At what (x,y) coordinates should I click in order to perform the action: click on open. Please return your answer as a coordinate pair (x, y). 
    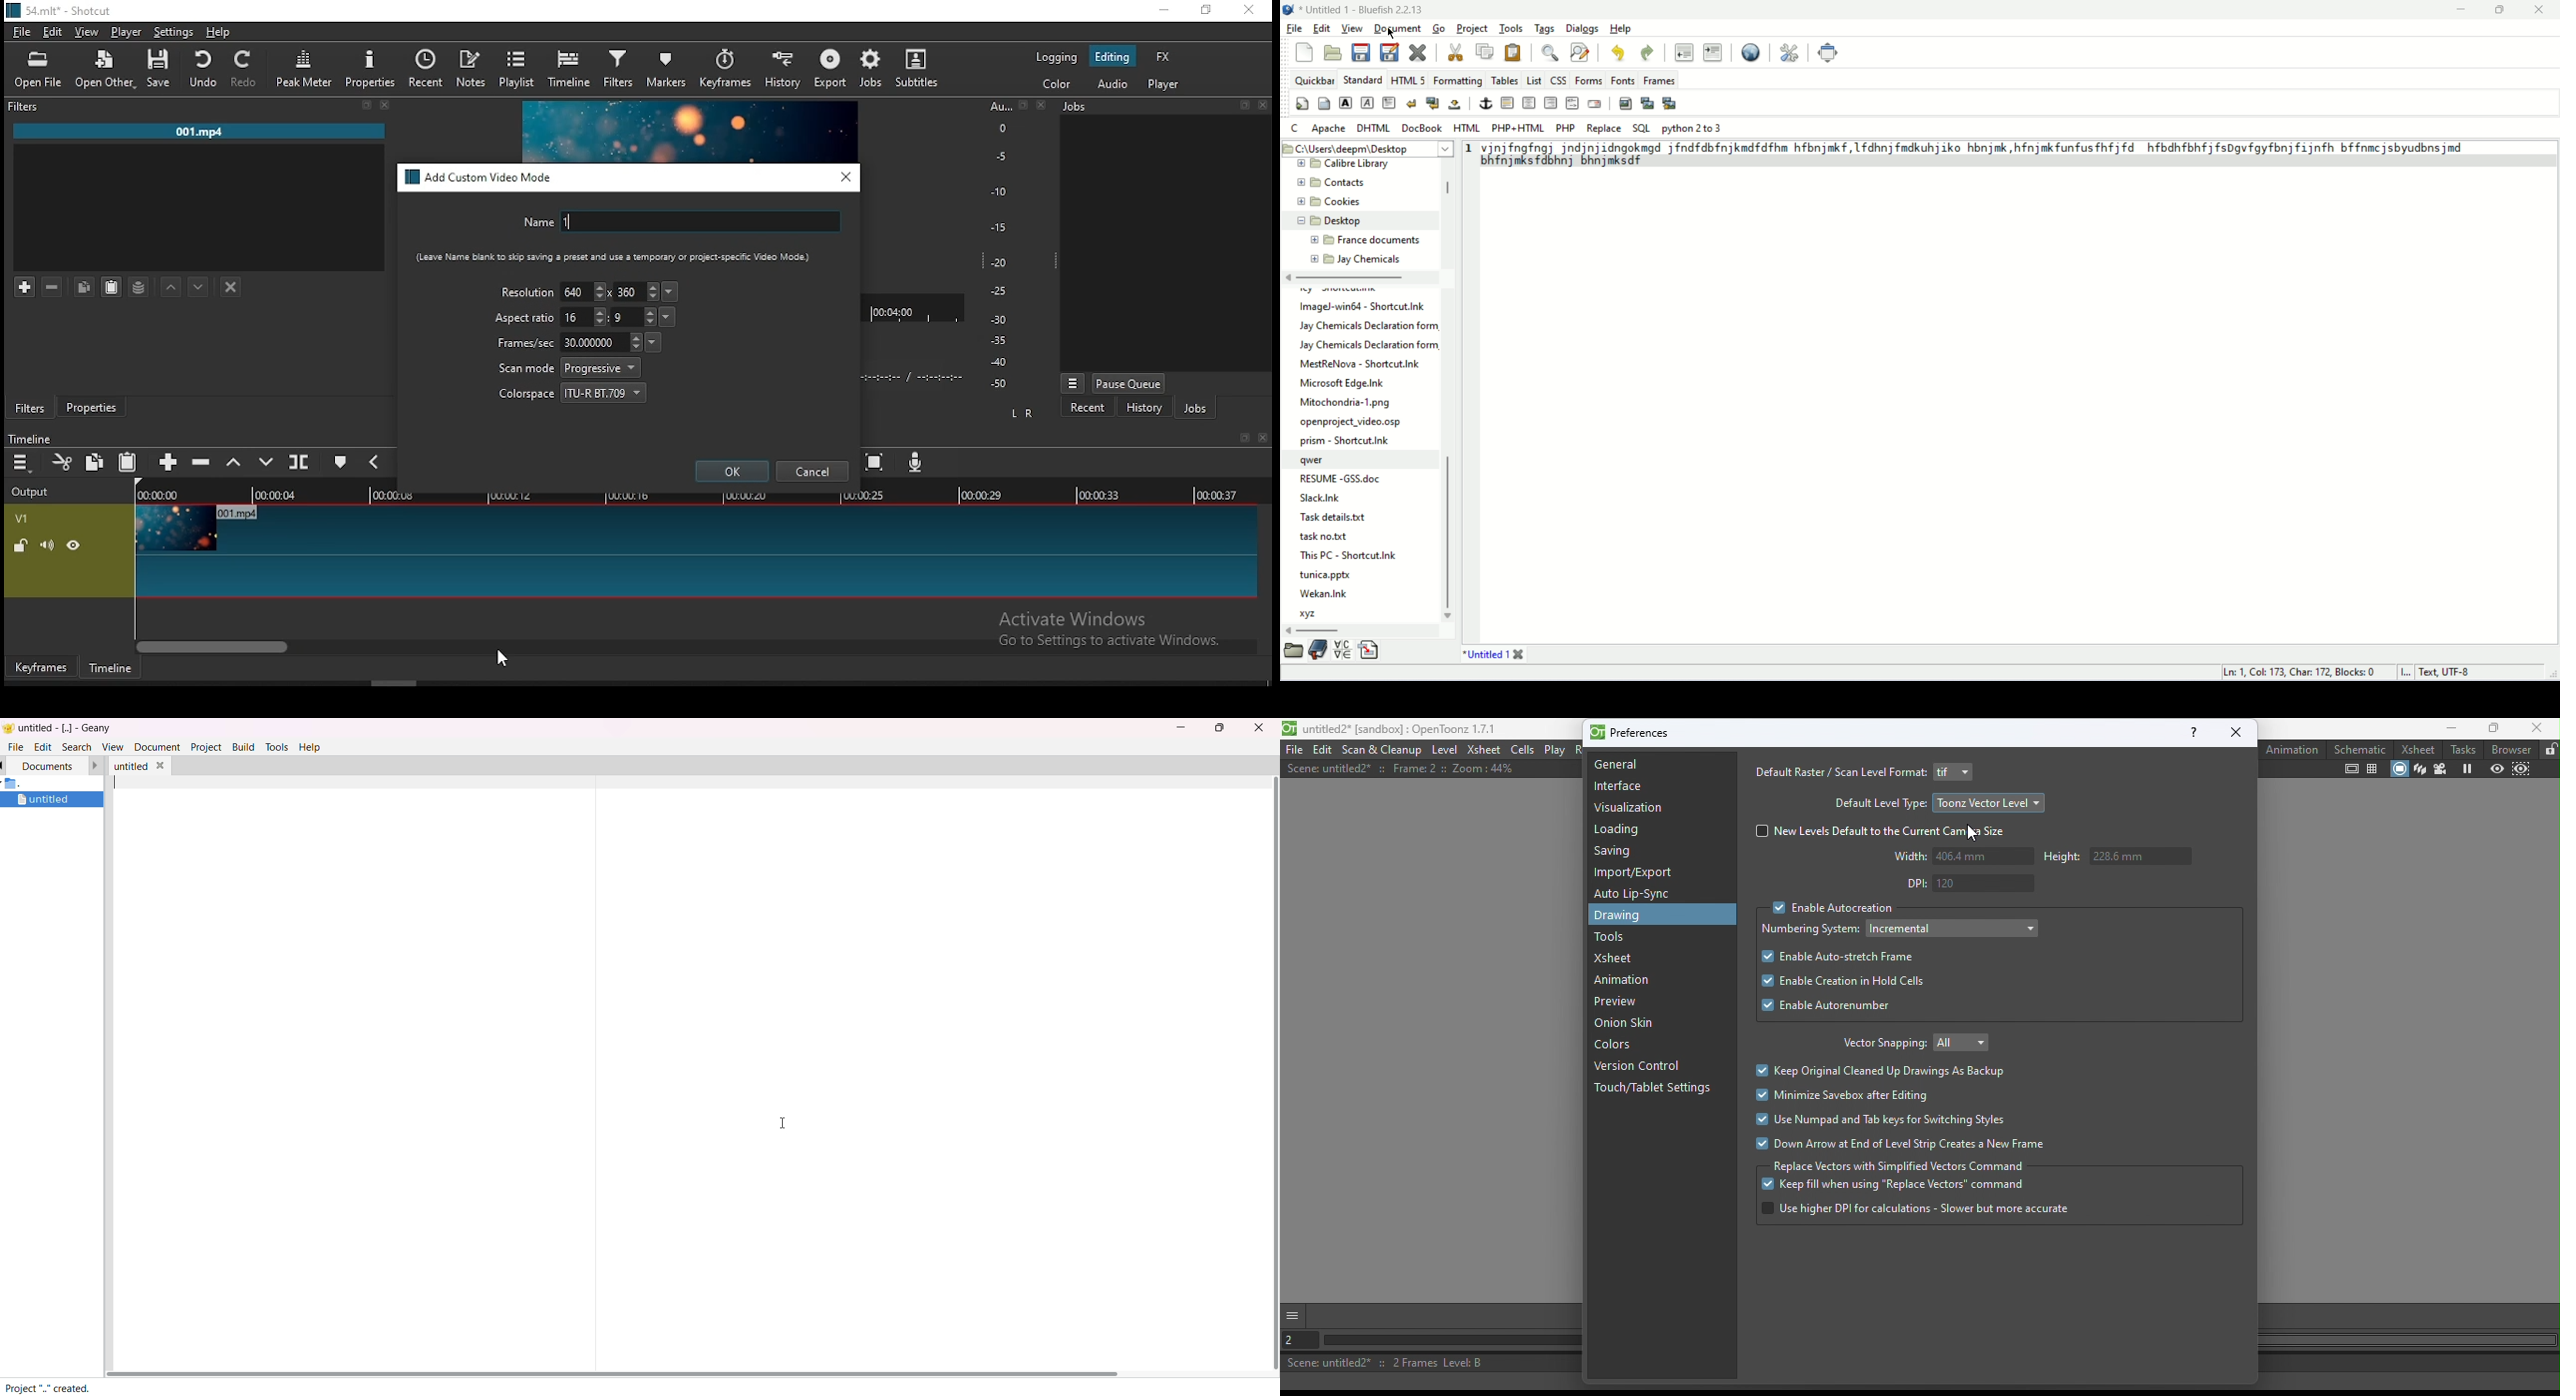
    Looking at the image, I should click on (1334, 53).